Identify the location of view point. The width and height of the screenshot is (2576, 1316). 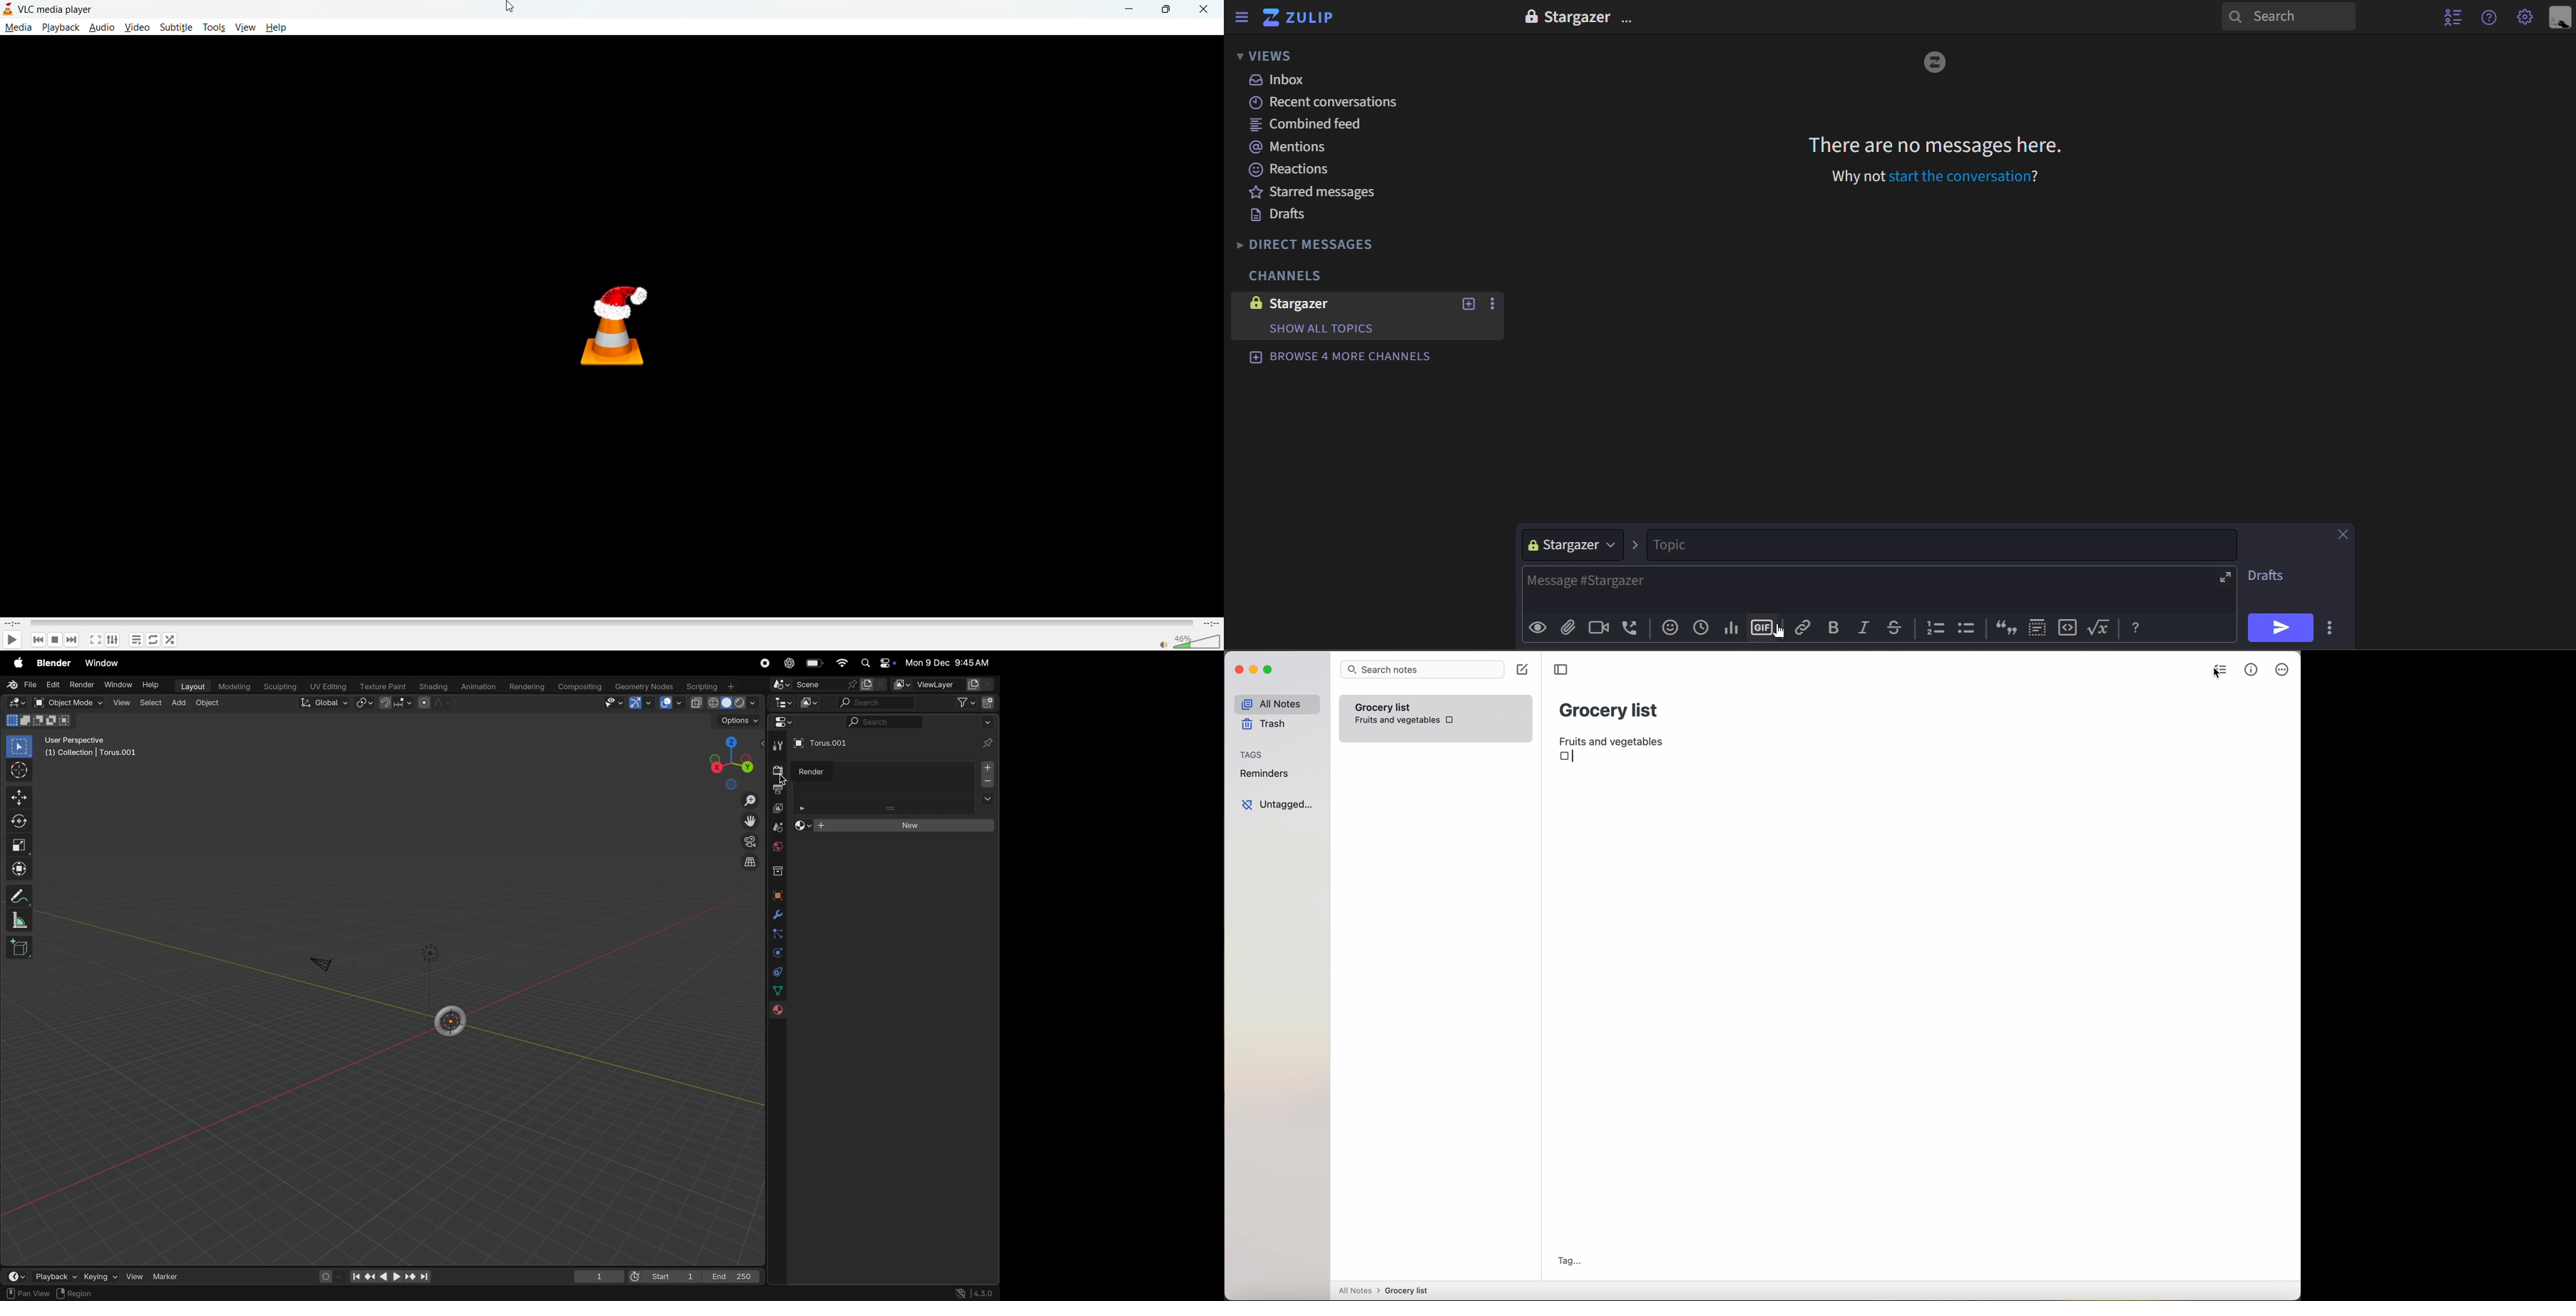
(729, 760).